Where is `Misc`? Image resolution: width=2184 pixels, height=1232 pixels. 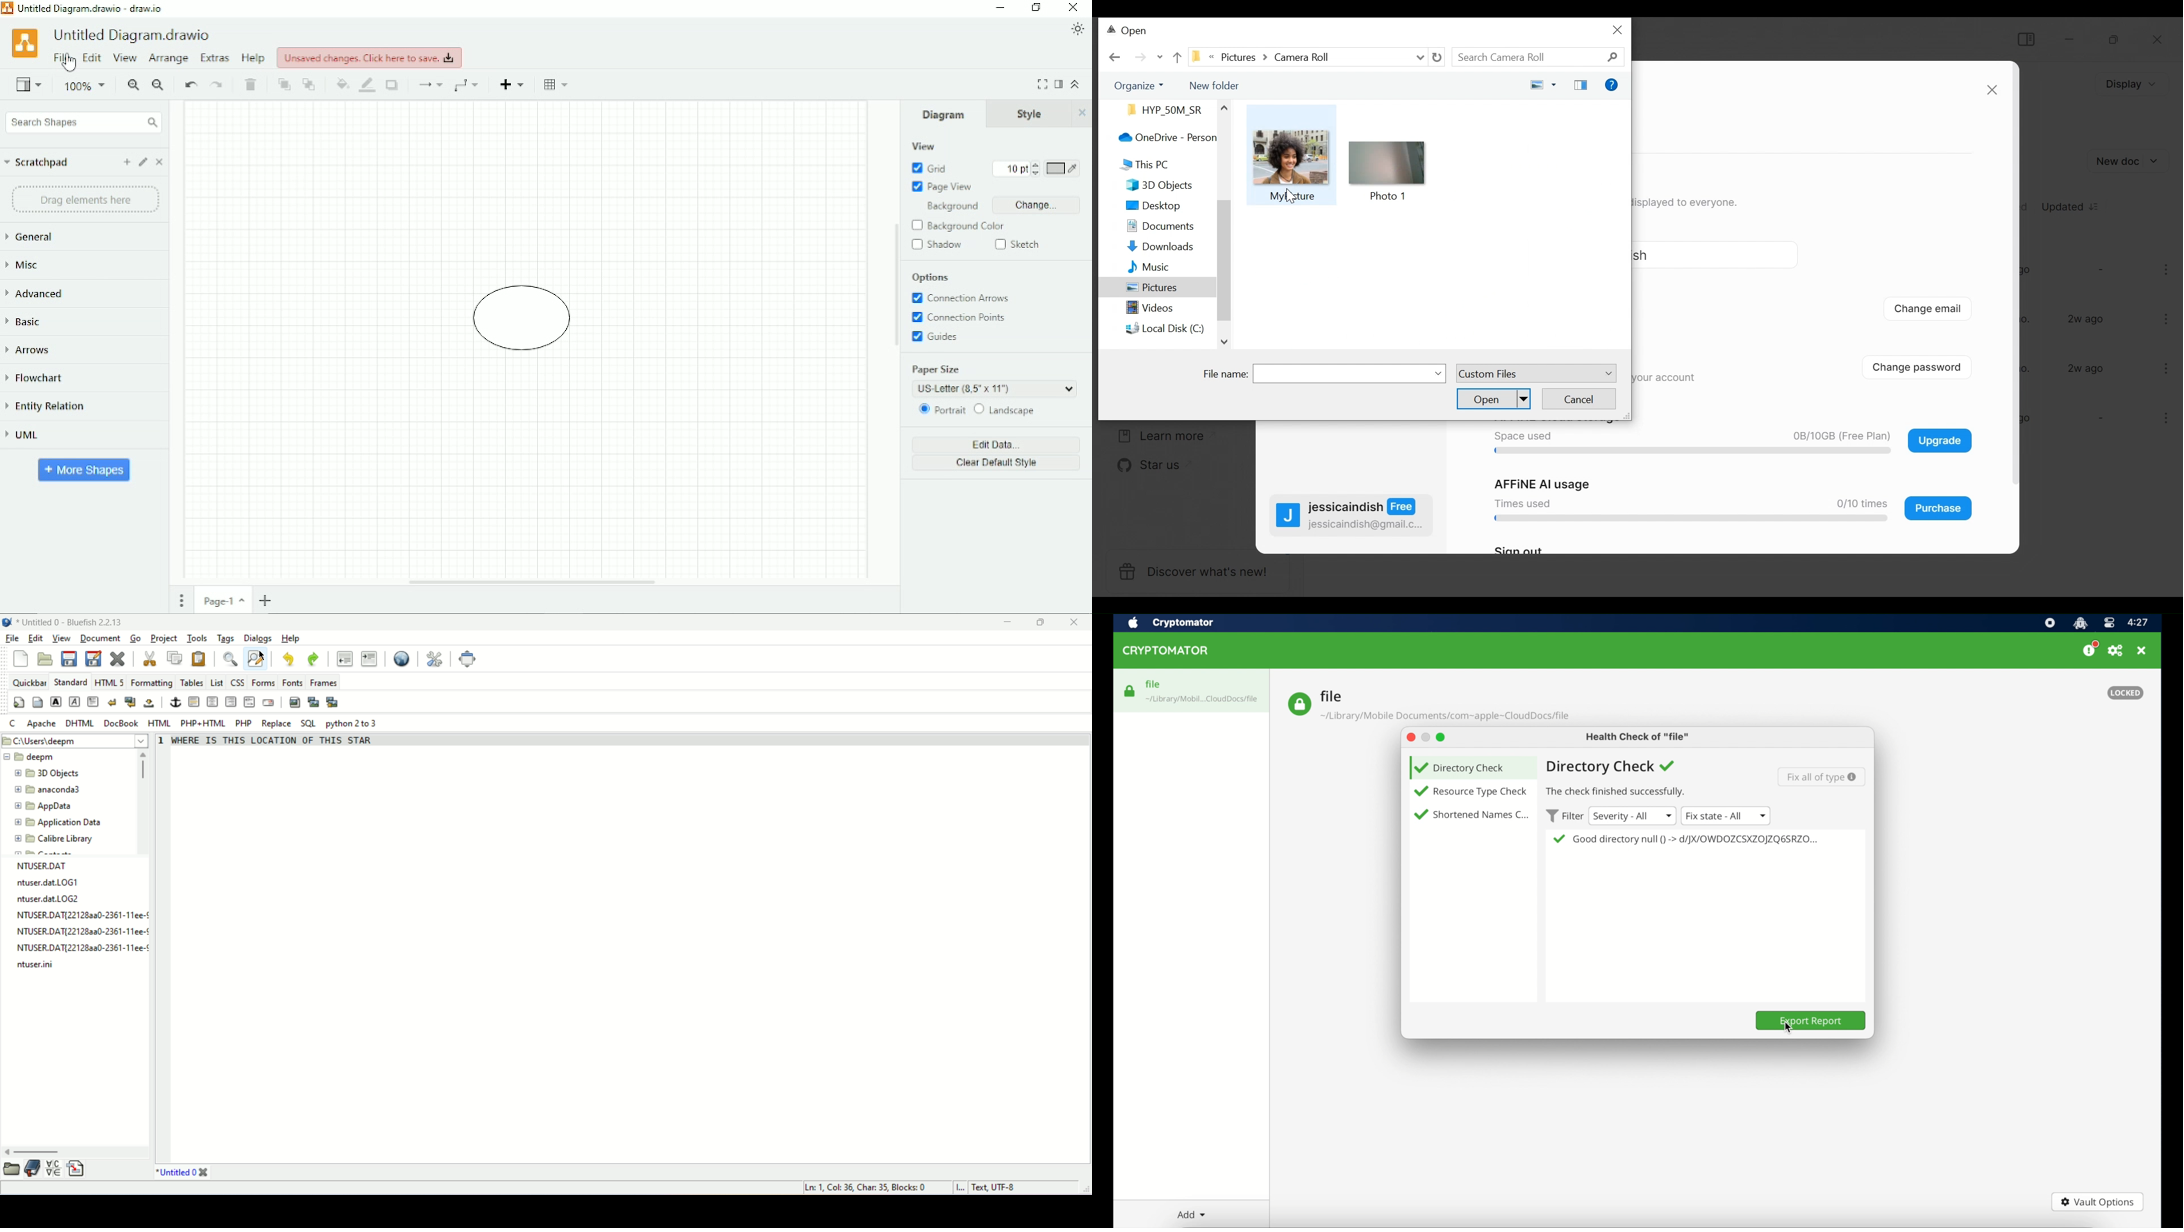
Misc is located at coordinates (27, 265).